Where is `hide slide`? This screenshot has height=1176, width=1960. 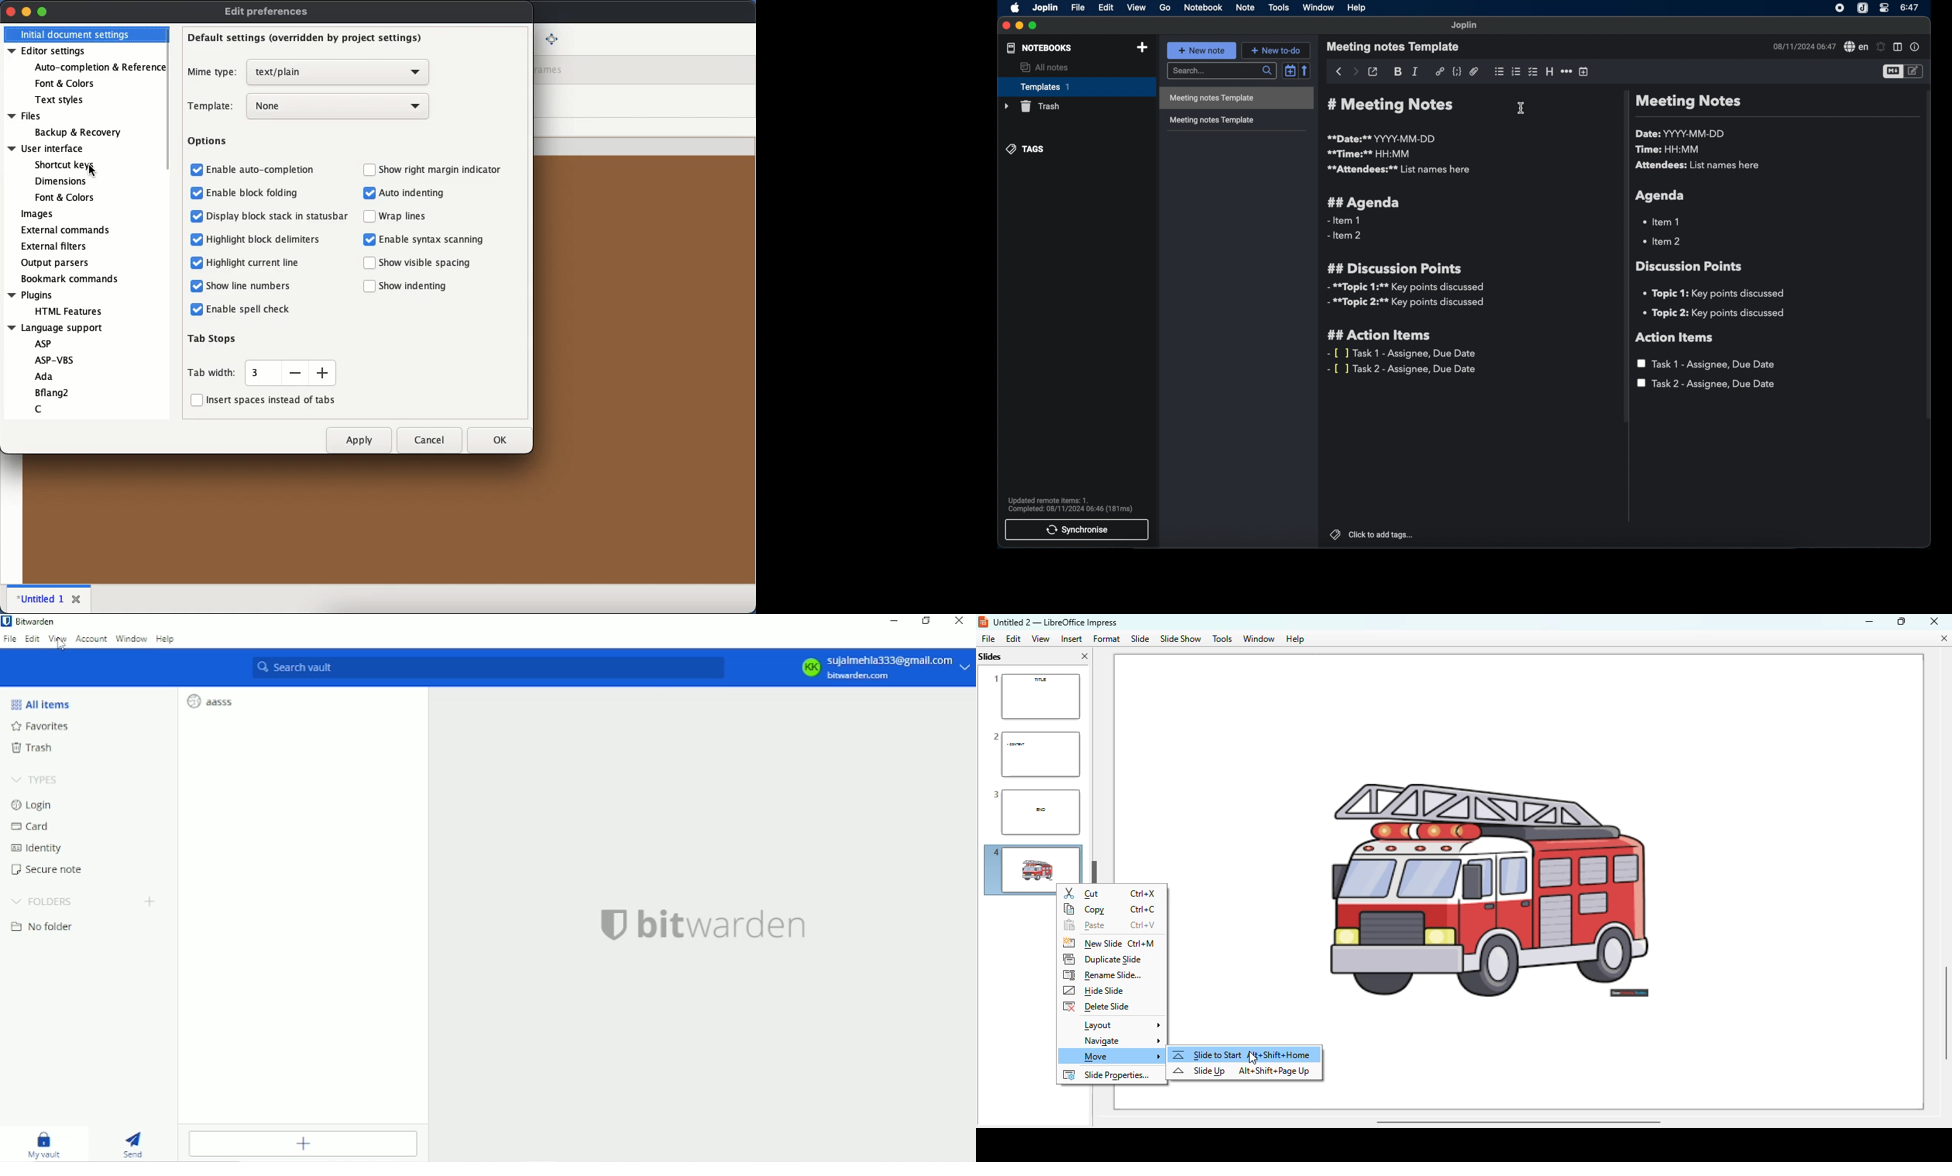
hide slide is located at coordinates (1095, 991).